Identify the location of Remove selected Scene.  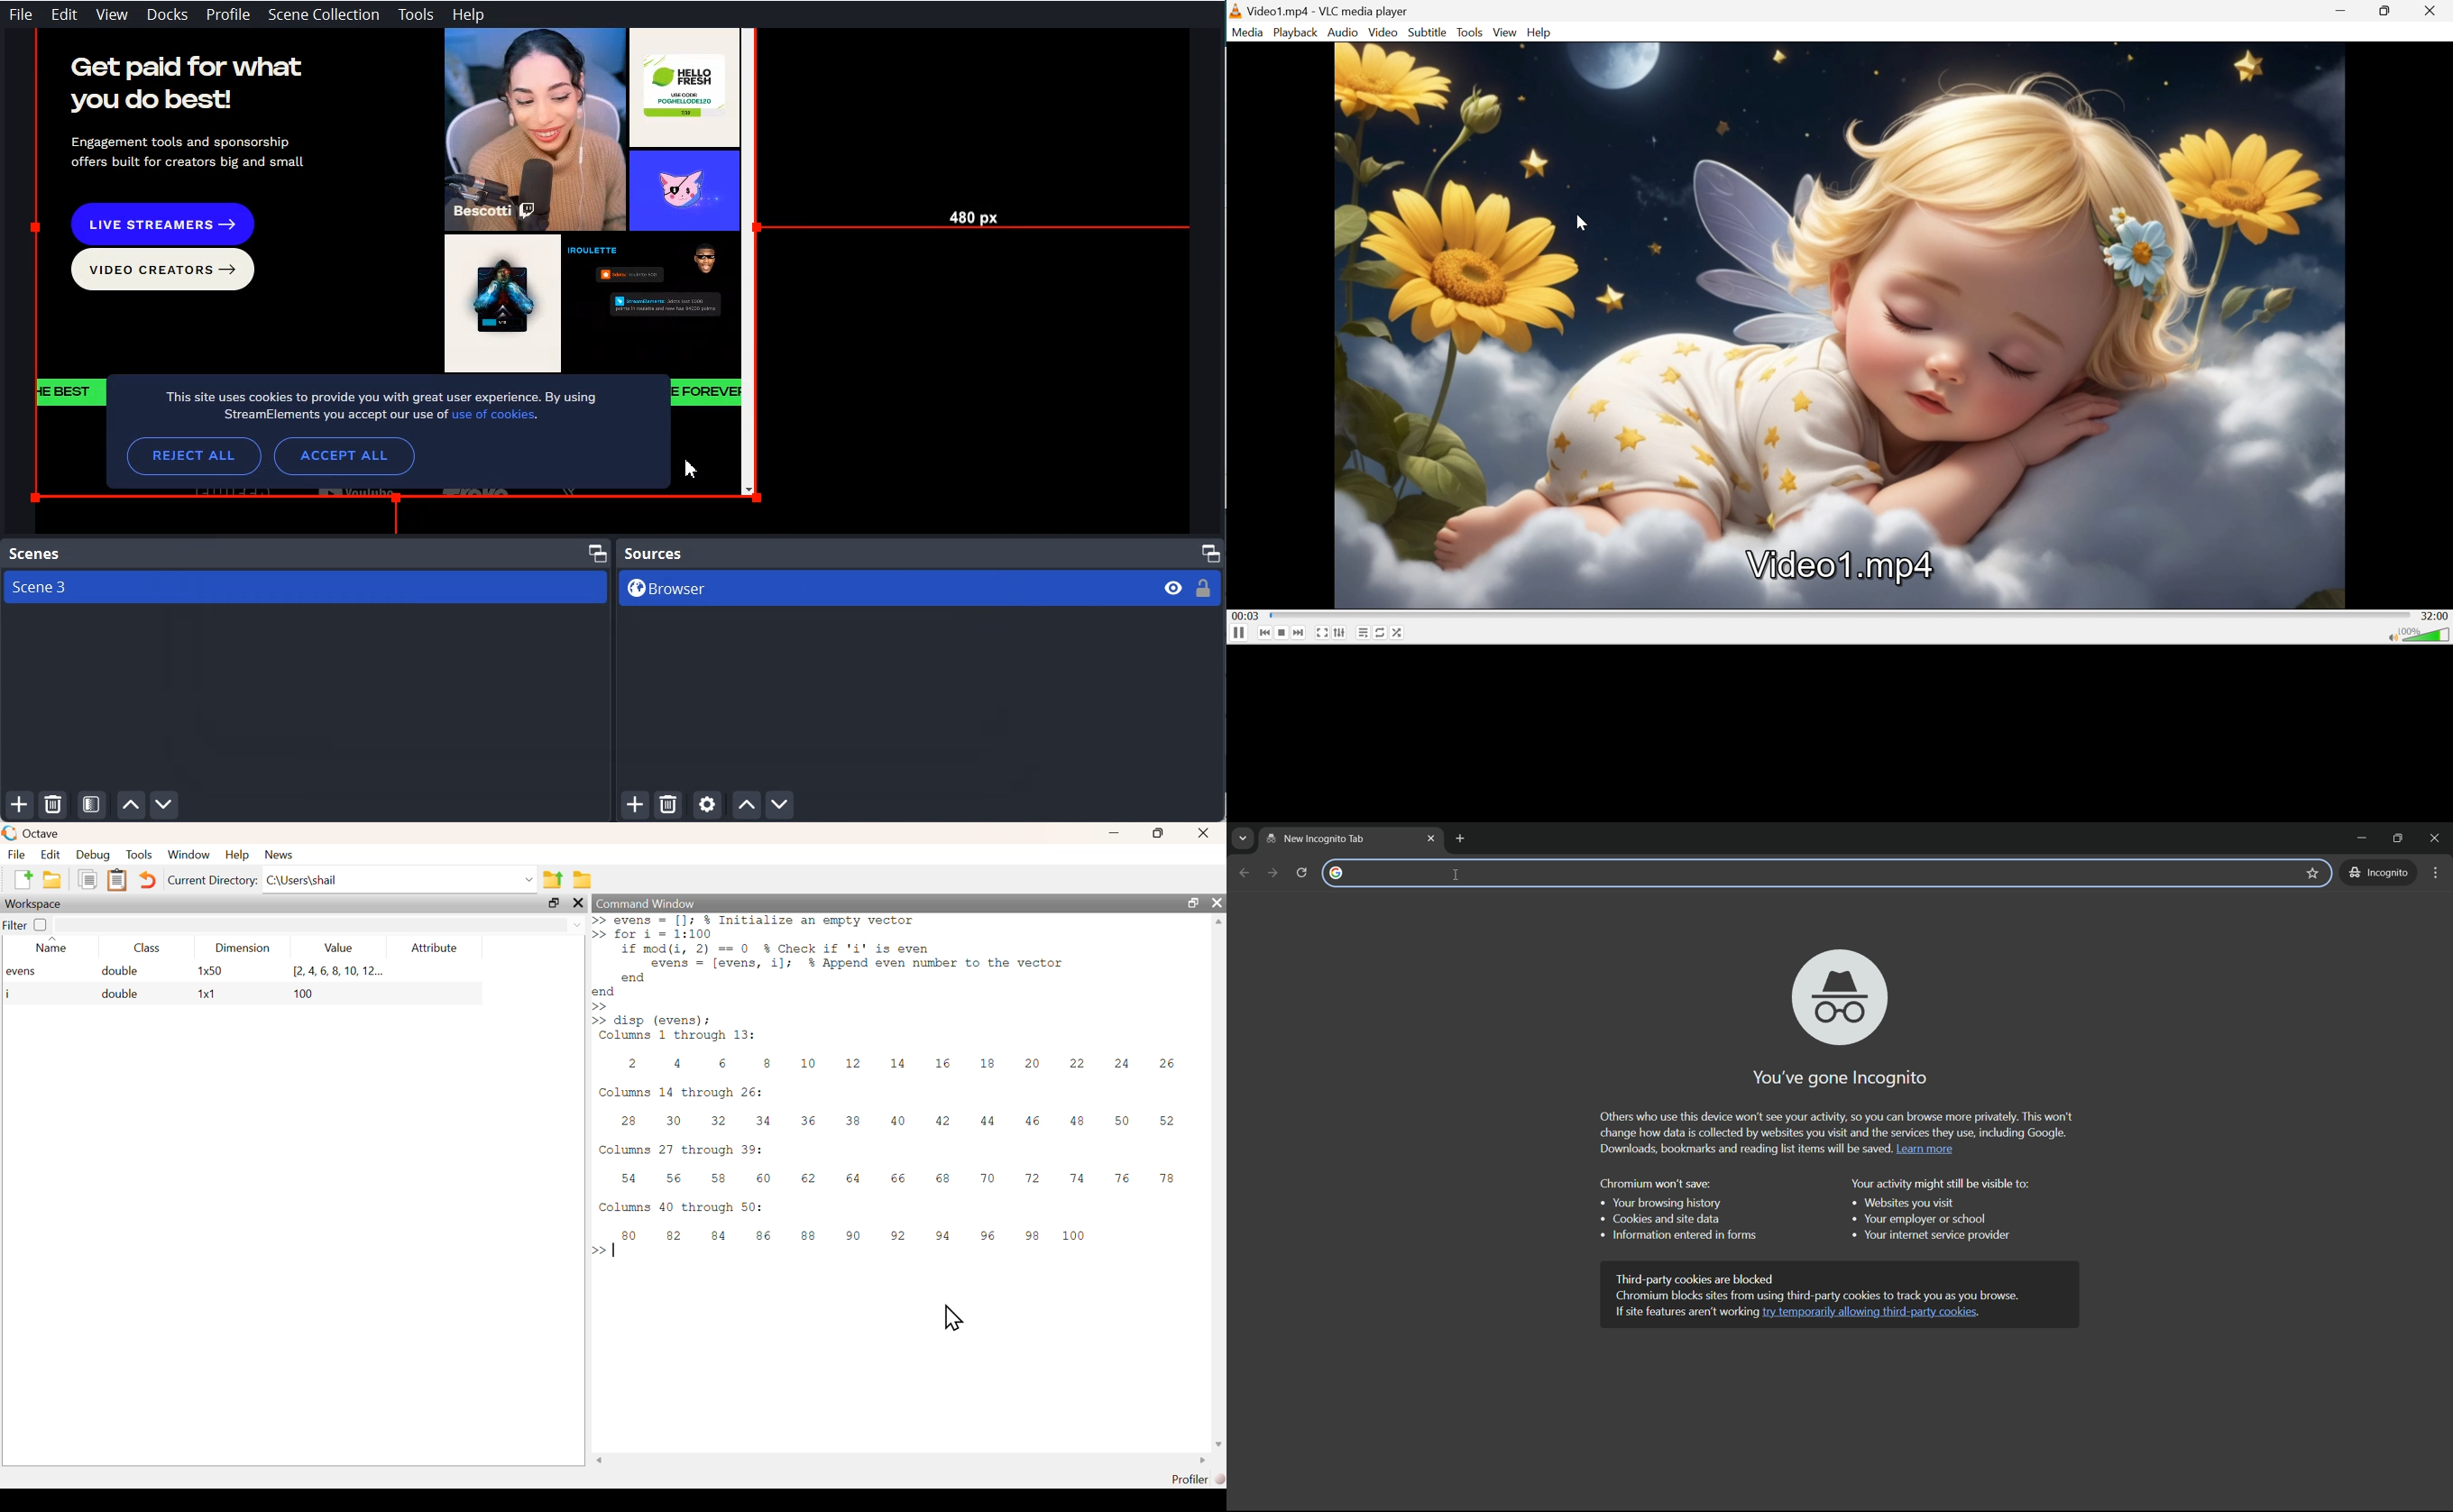
(53, 805).